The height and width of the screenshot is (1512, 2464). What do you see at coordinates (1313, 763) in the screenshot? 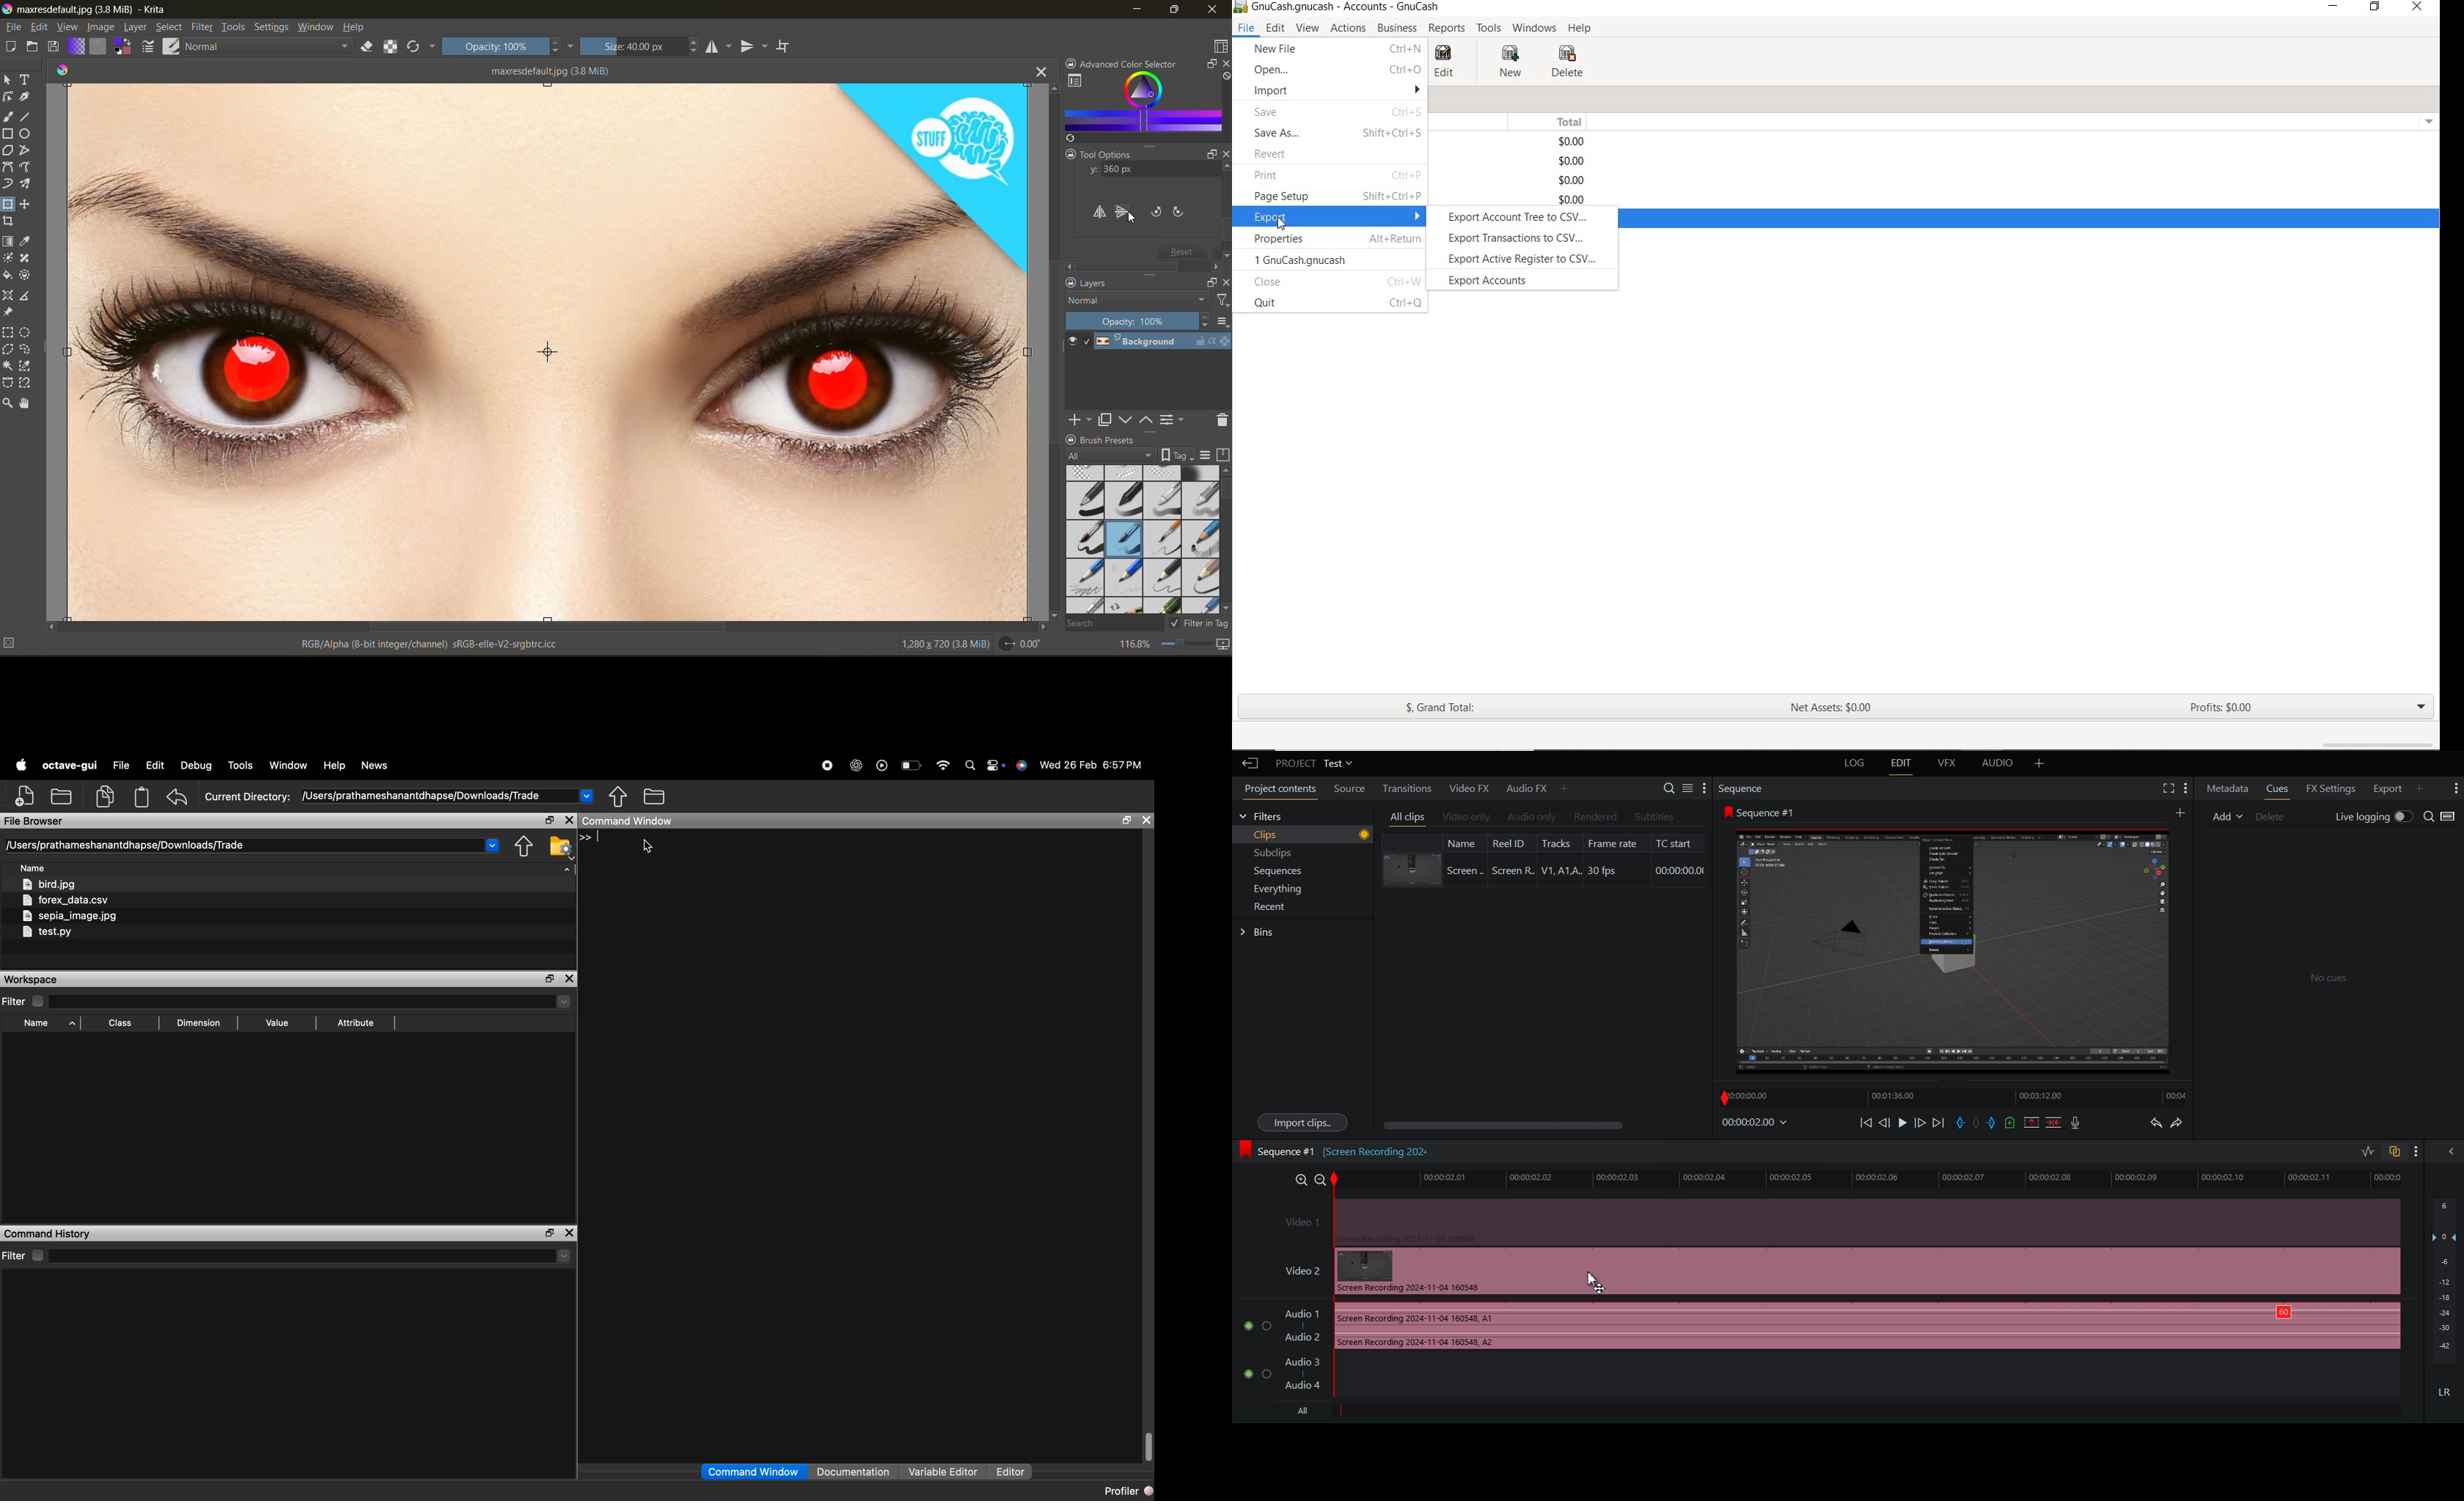
I see `Project Test` at bounding box center [1313, 763].